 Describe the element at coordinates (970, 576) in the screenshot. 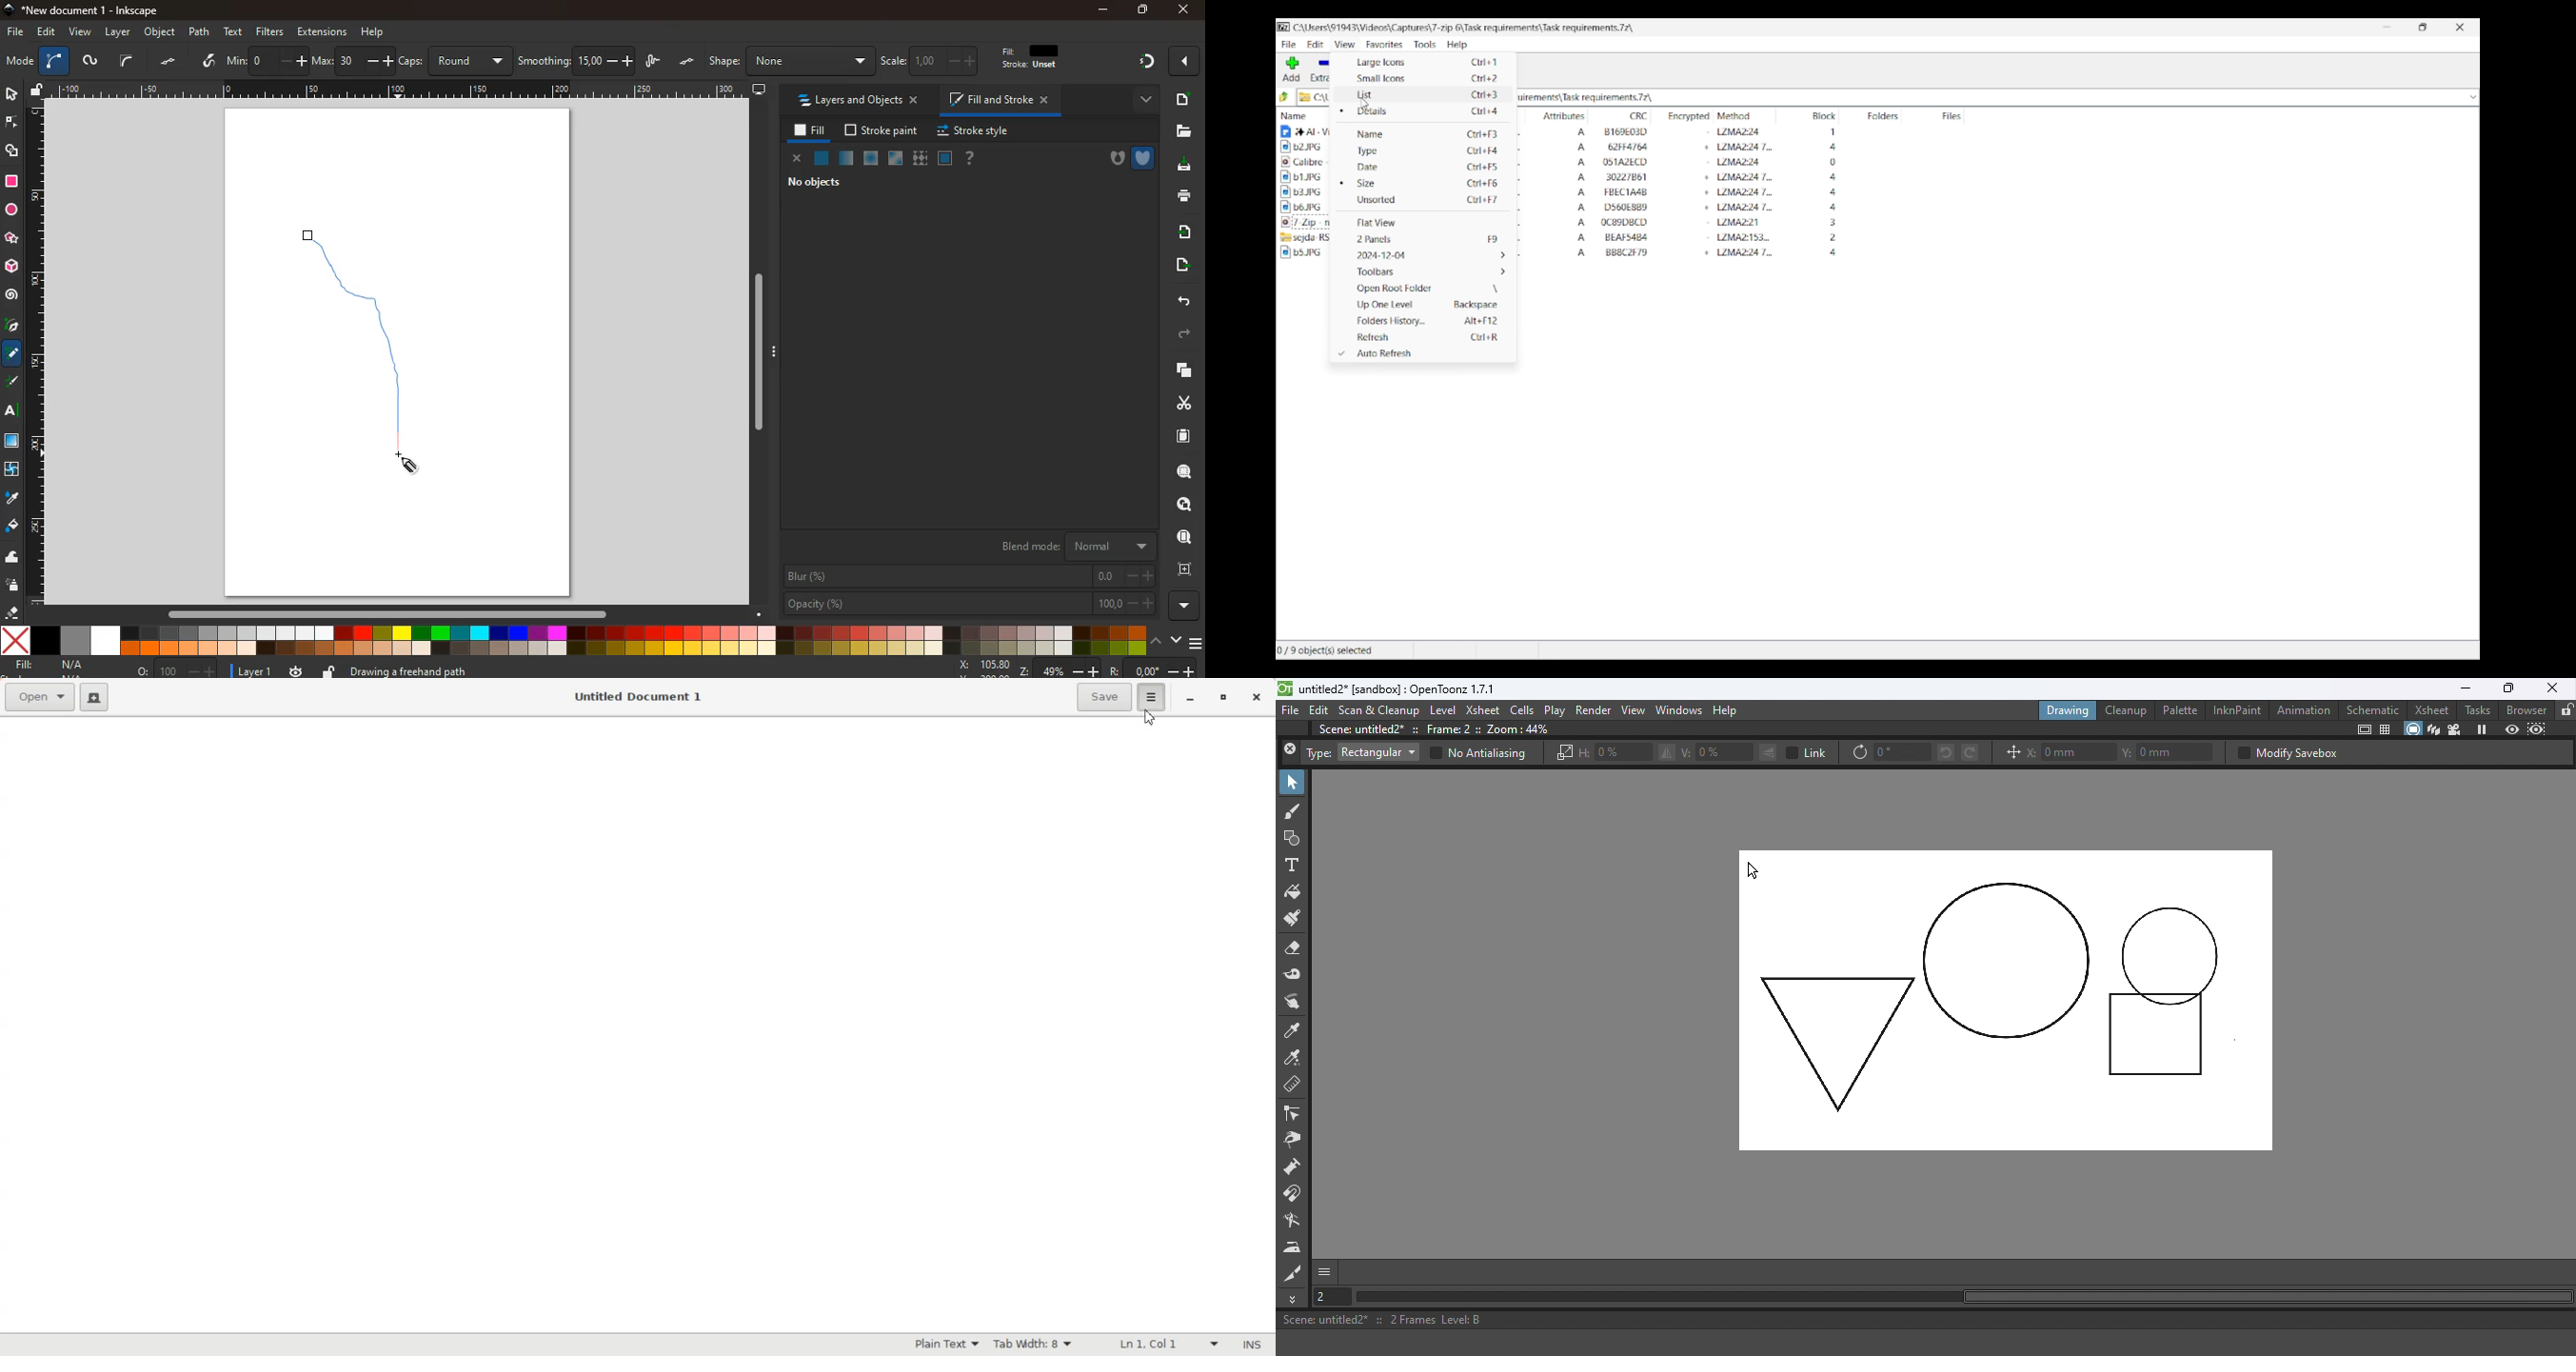

I see `blur` at that location.